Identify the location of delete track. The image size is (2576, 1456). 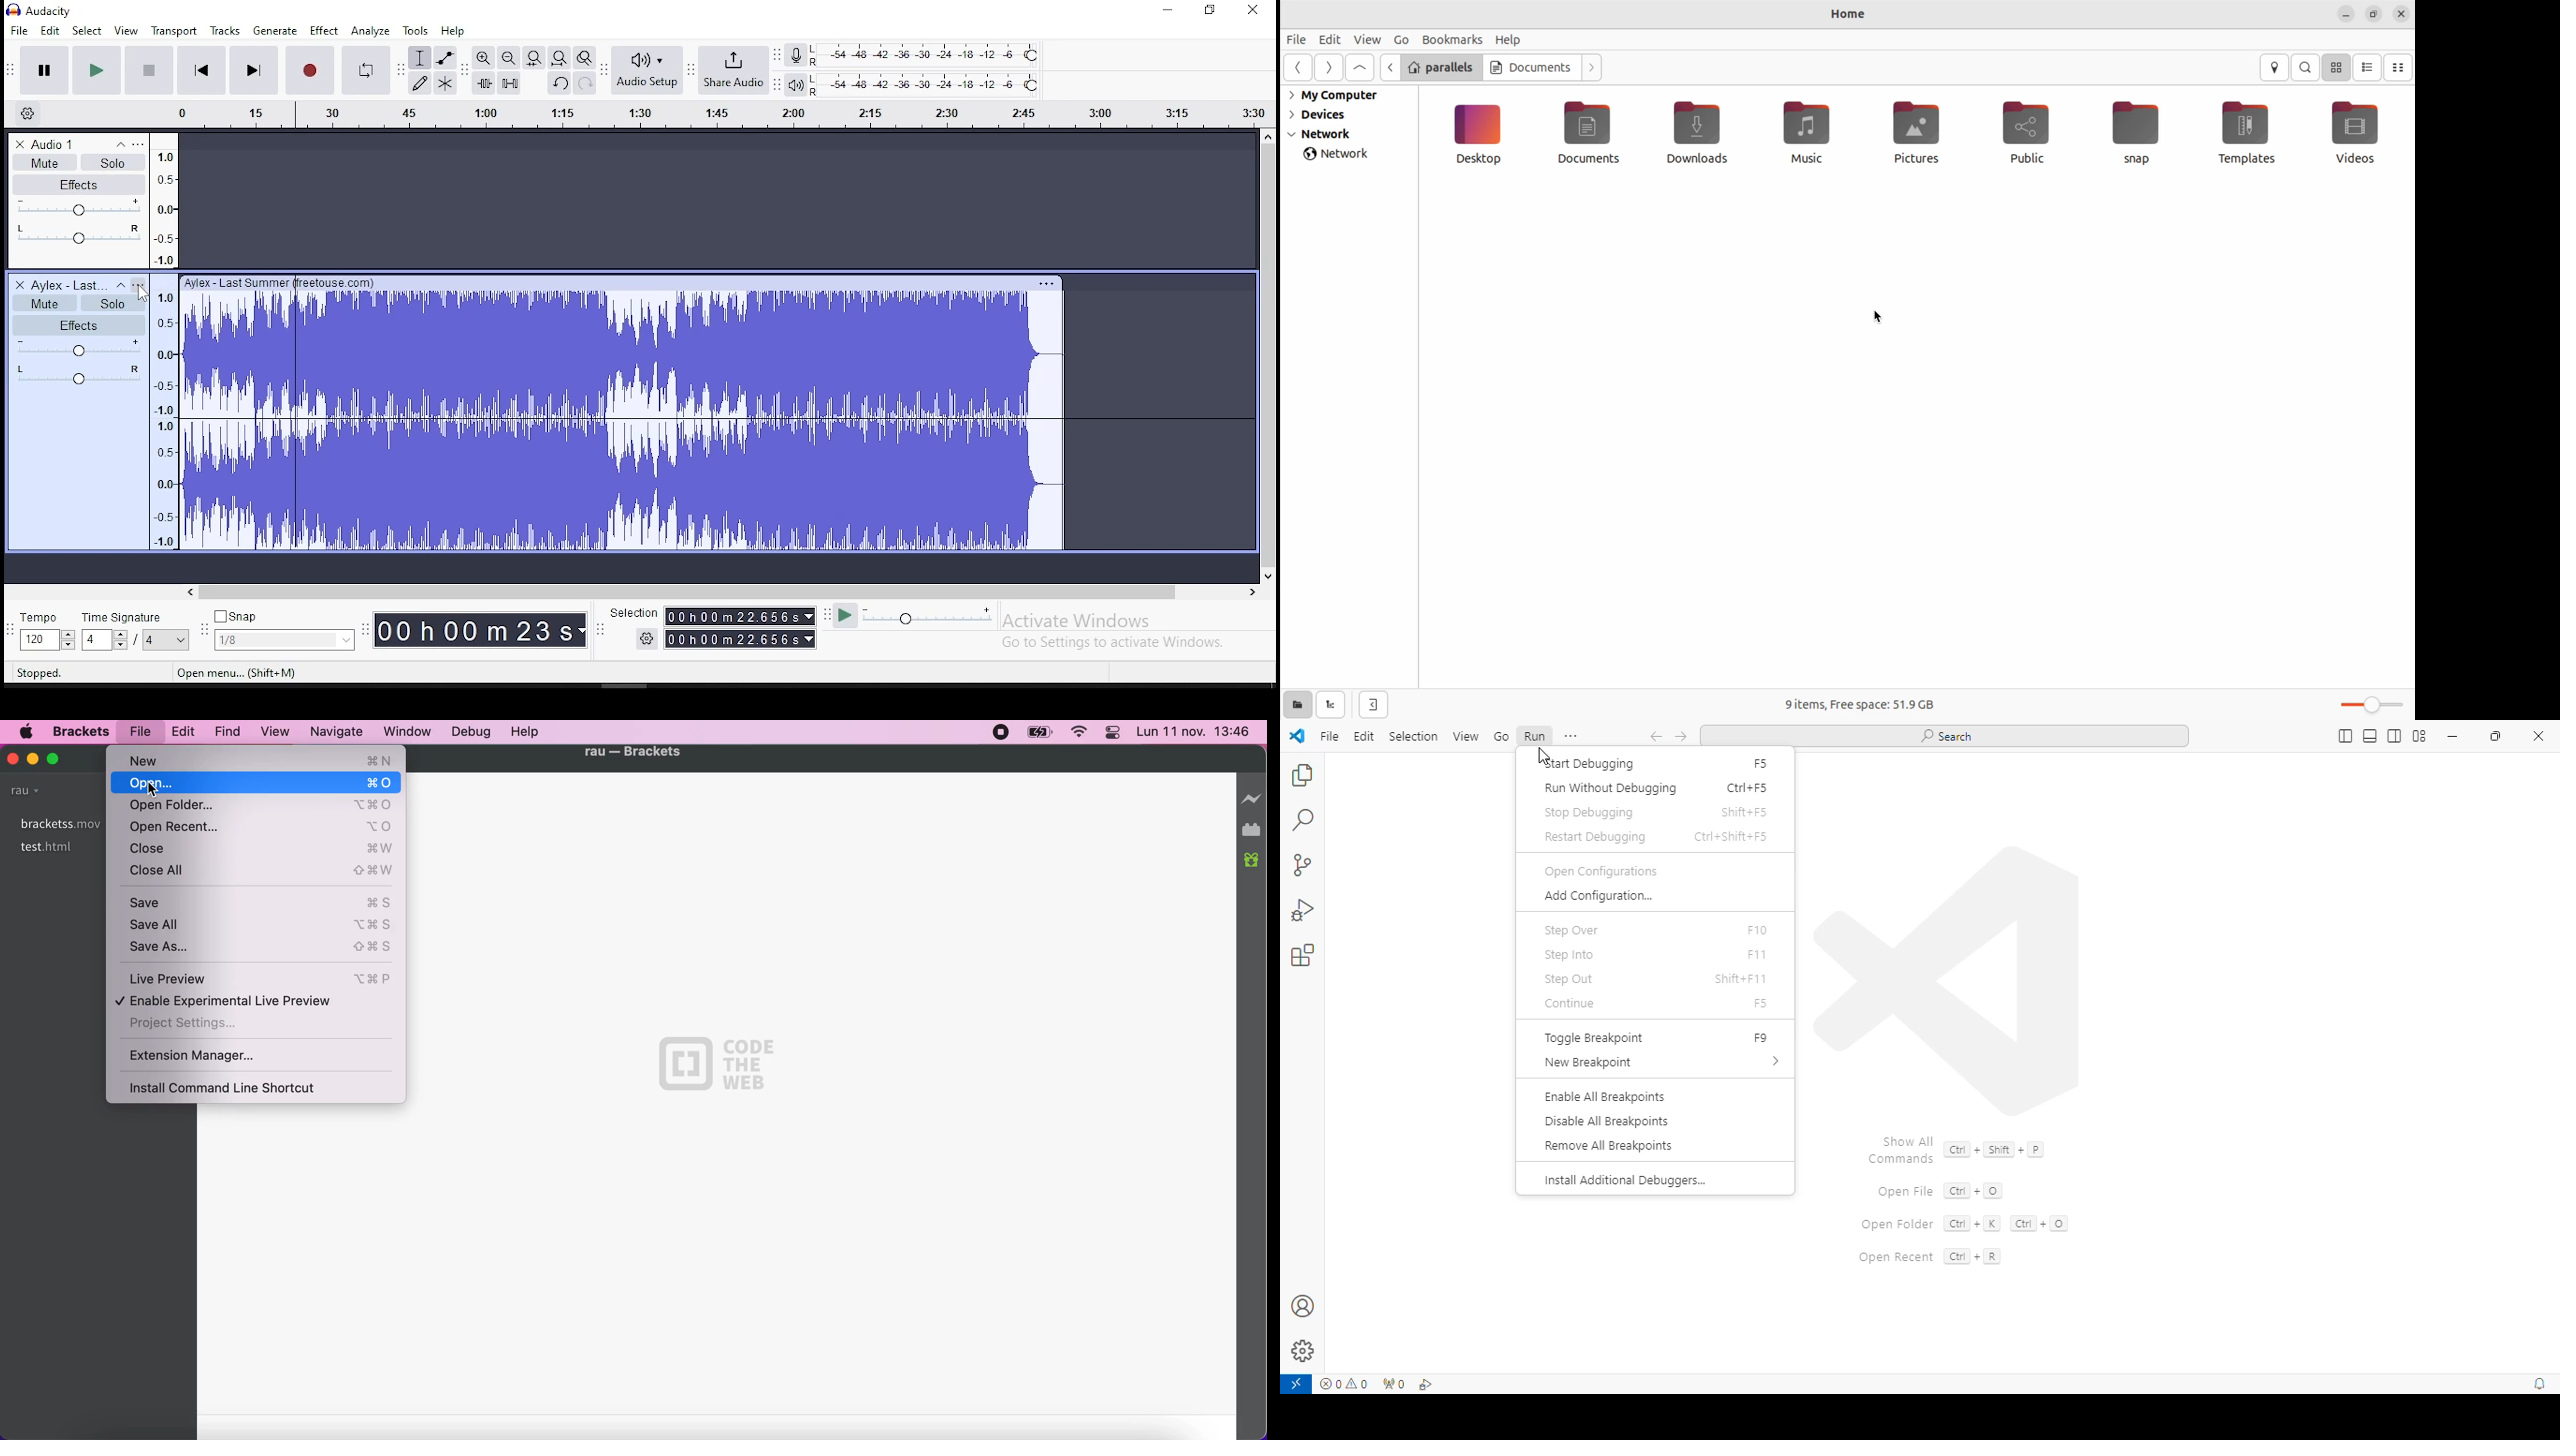
(21, 285).